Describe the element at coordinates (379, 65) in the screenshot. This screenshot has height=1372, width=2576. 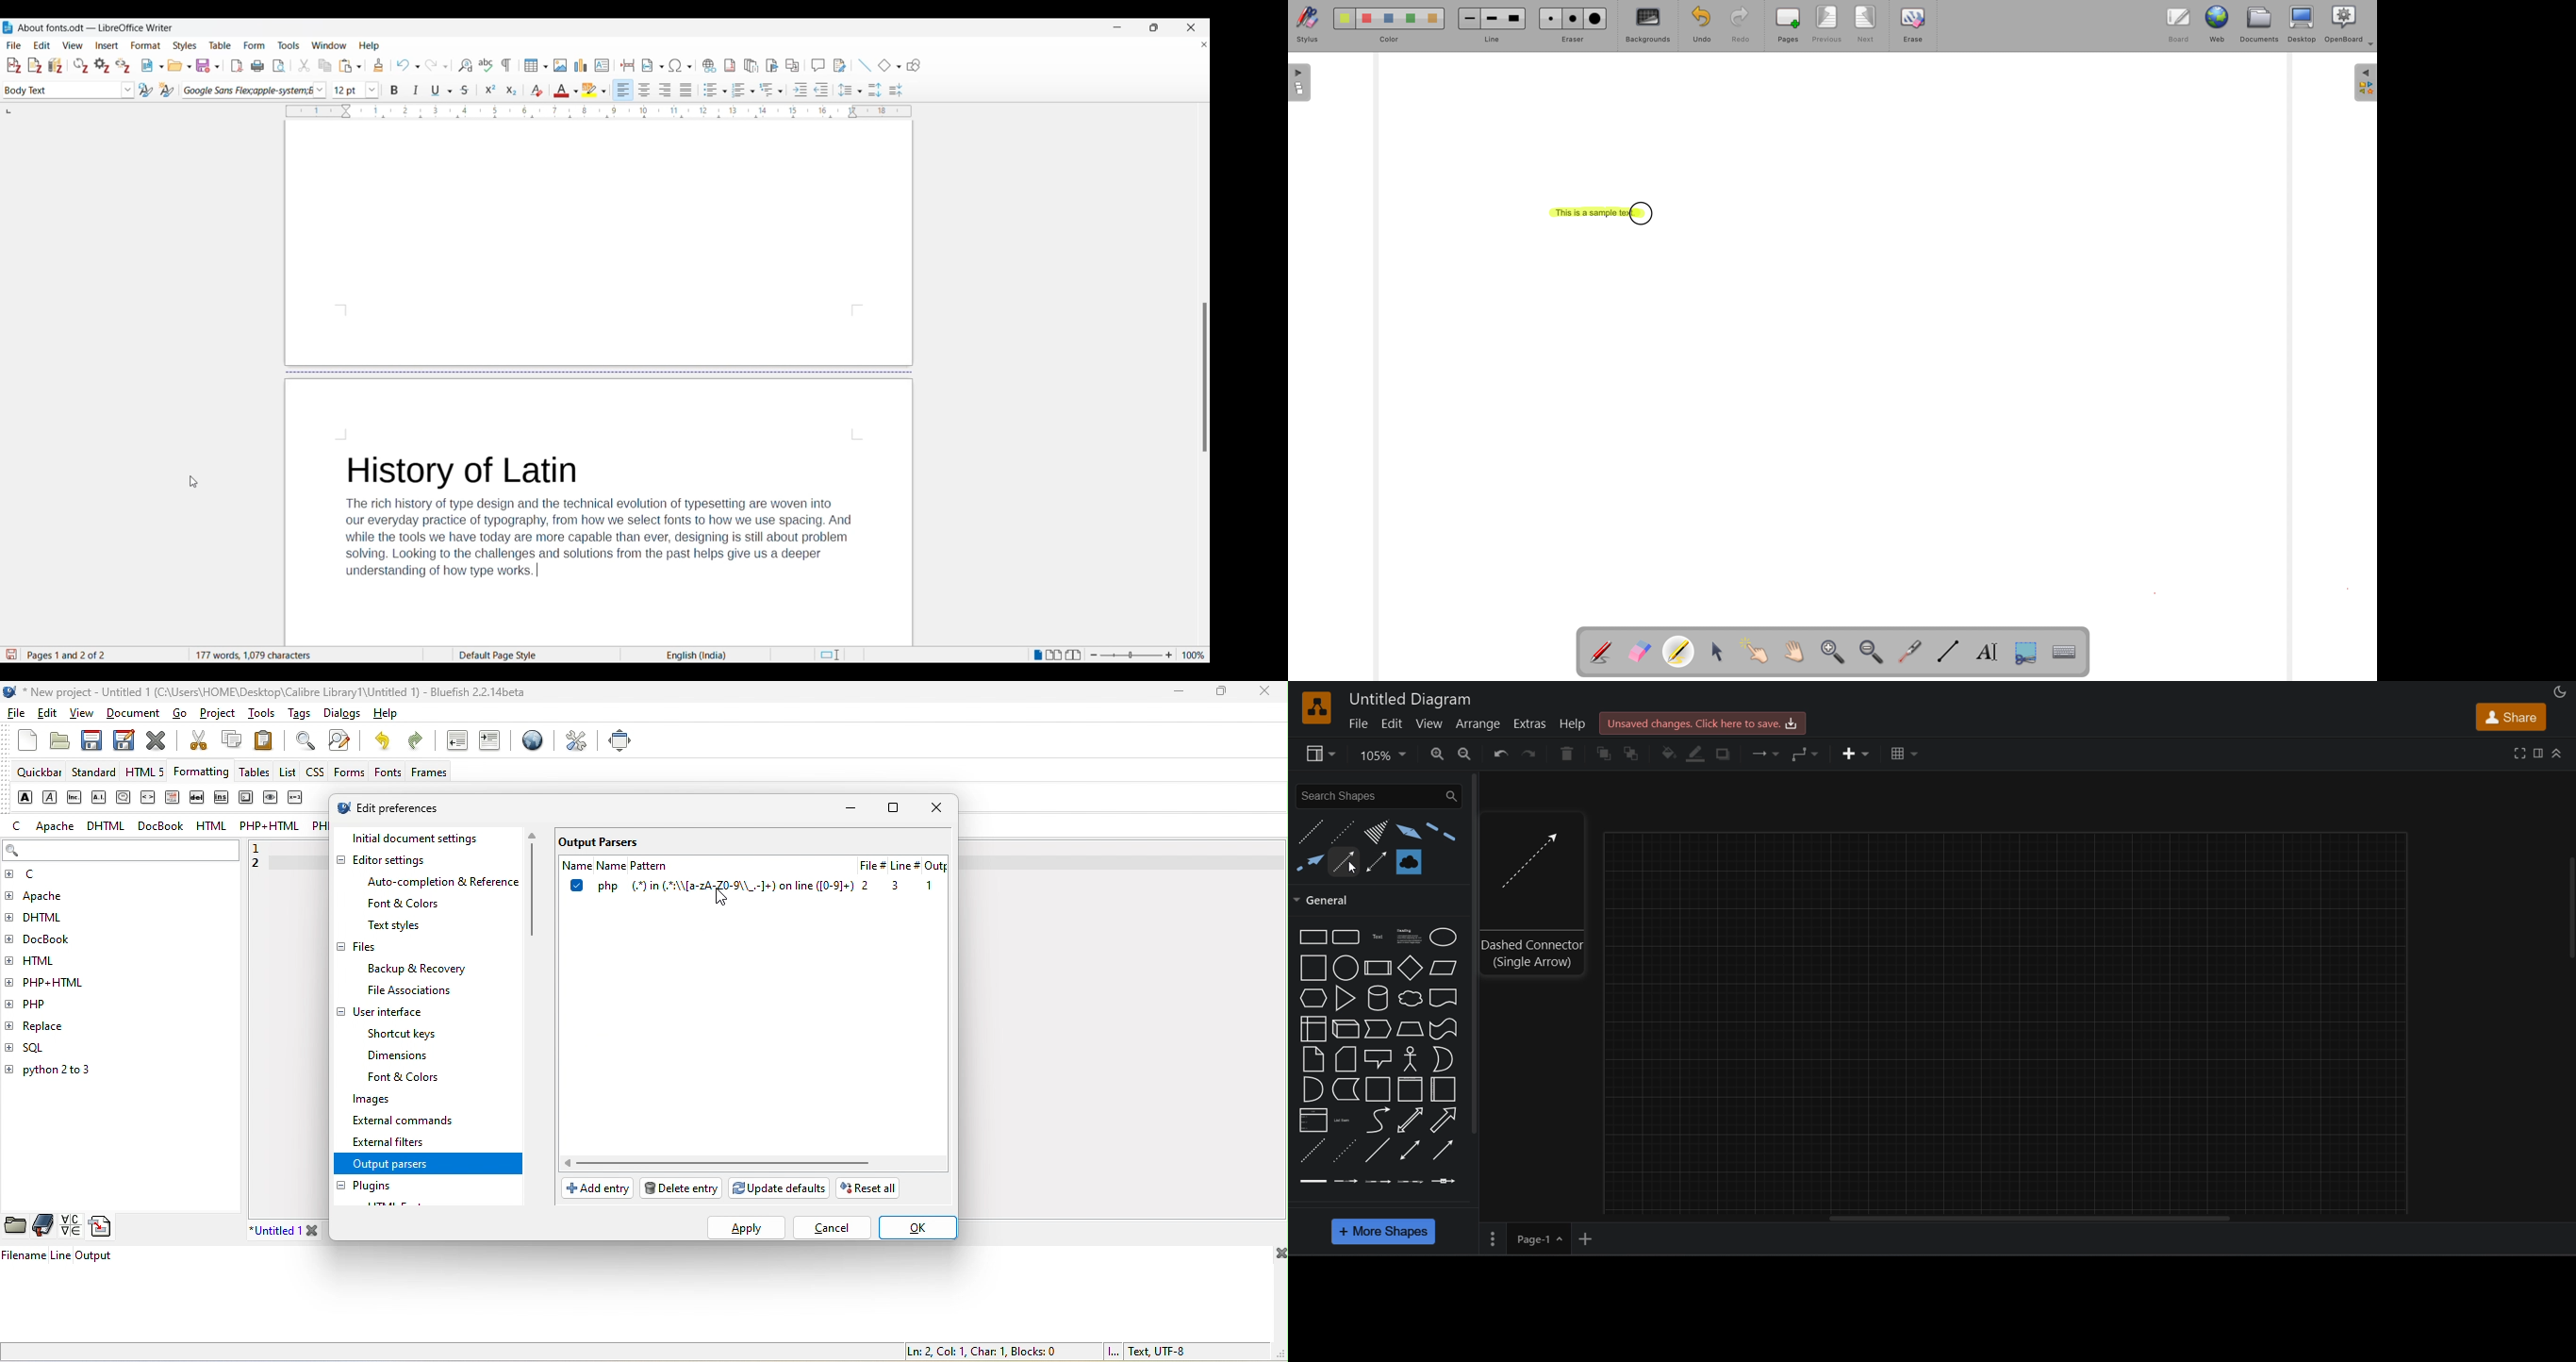
I see `Clone formatting` at that location.